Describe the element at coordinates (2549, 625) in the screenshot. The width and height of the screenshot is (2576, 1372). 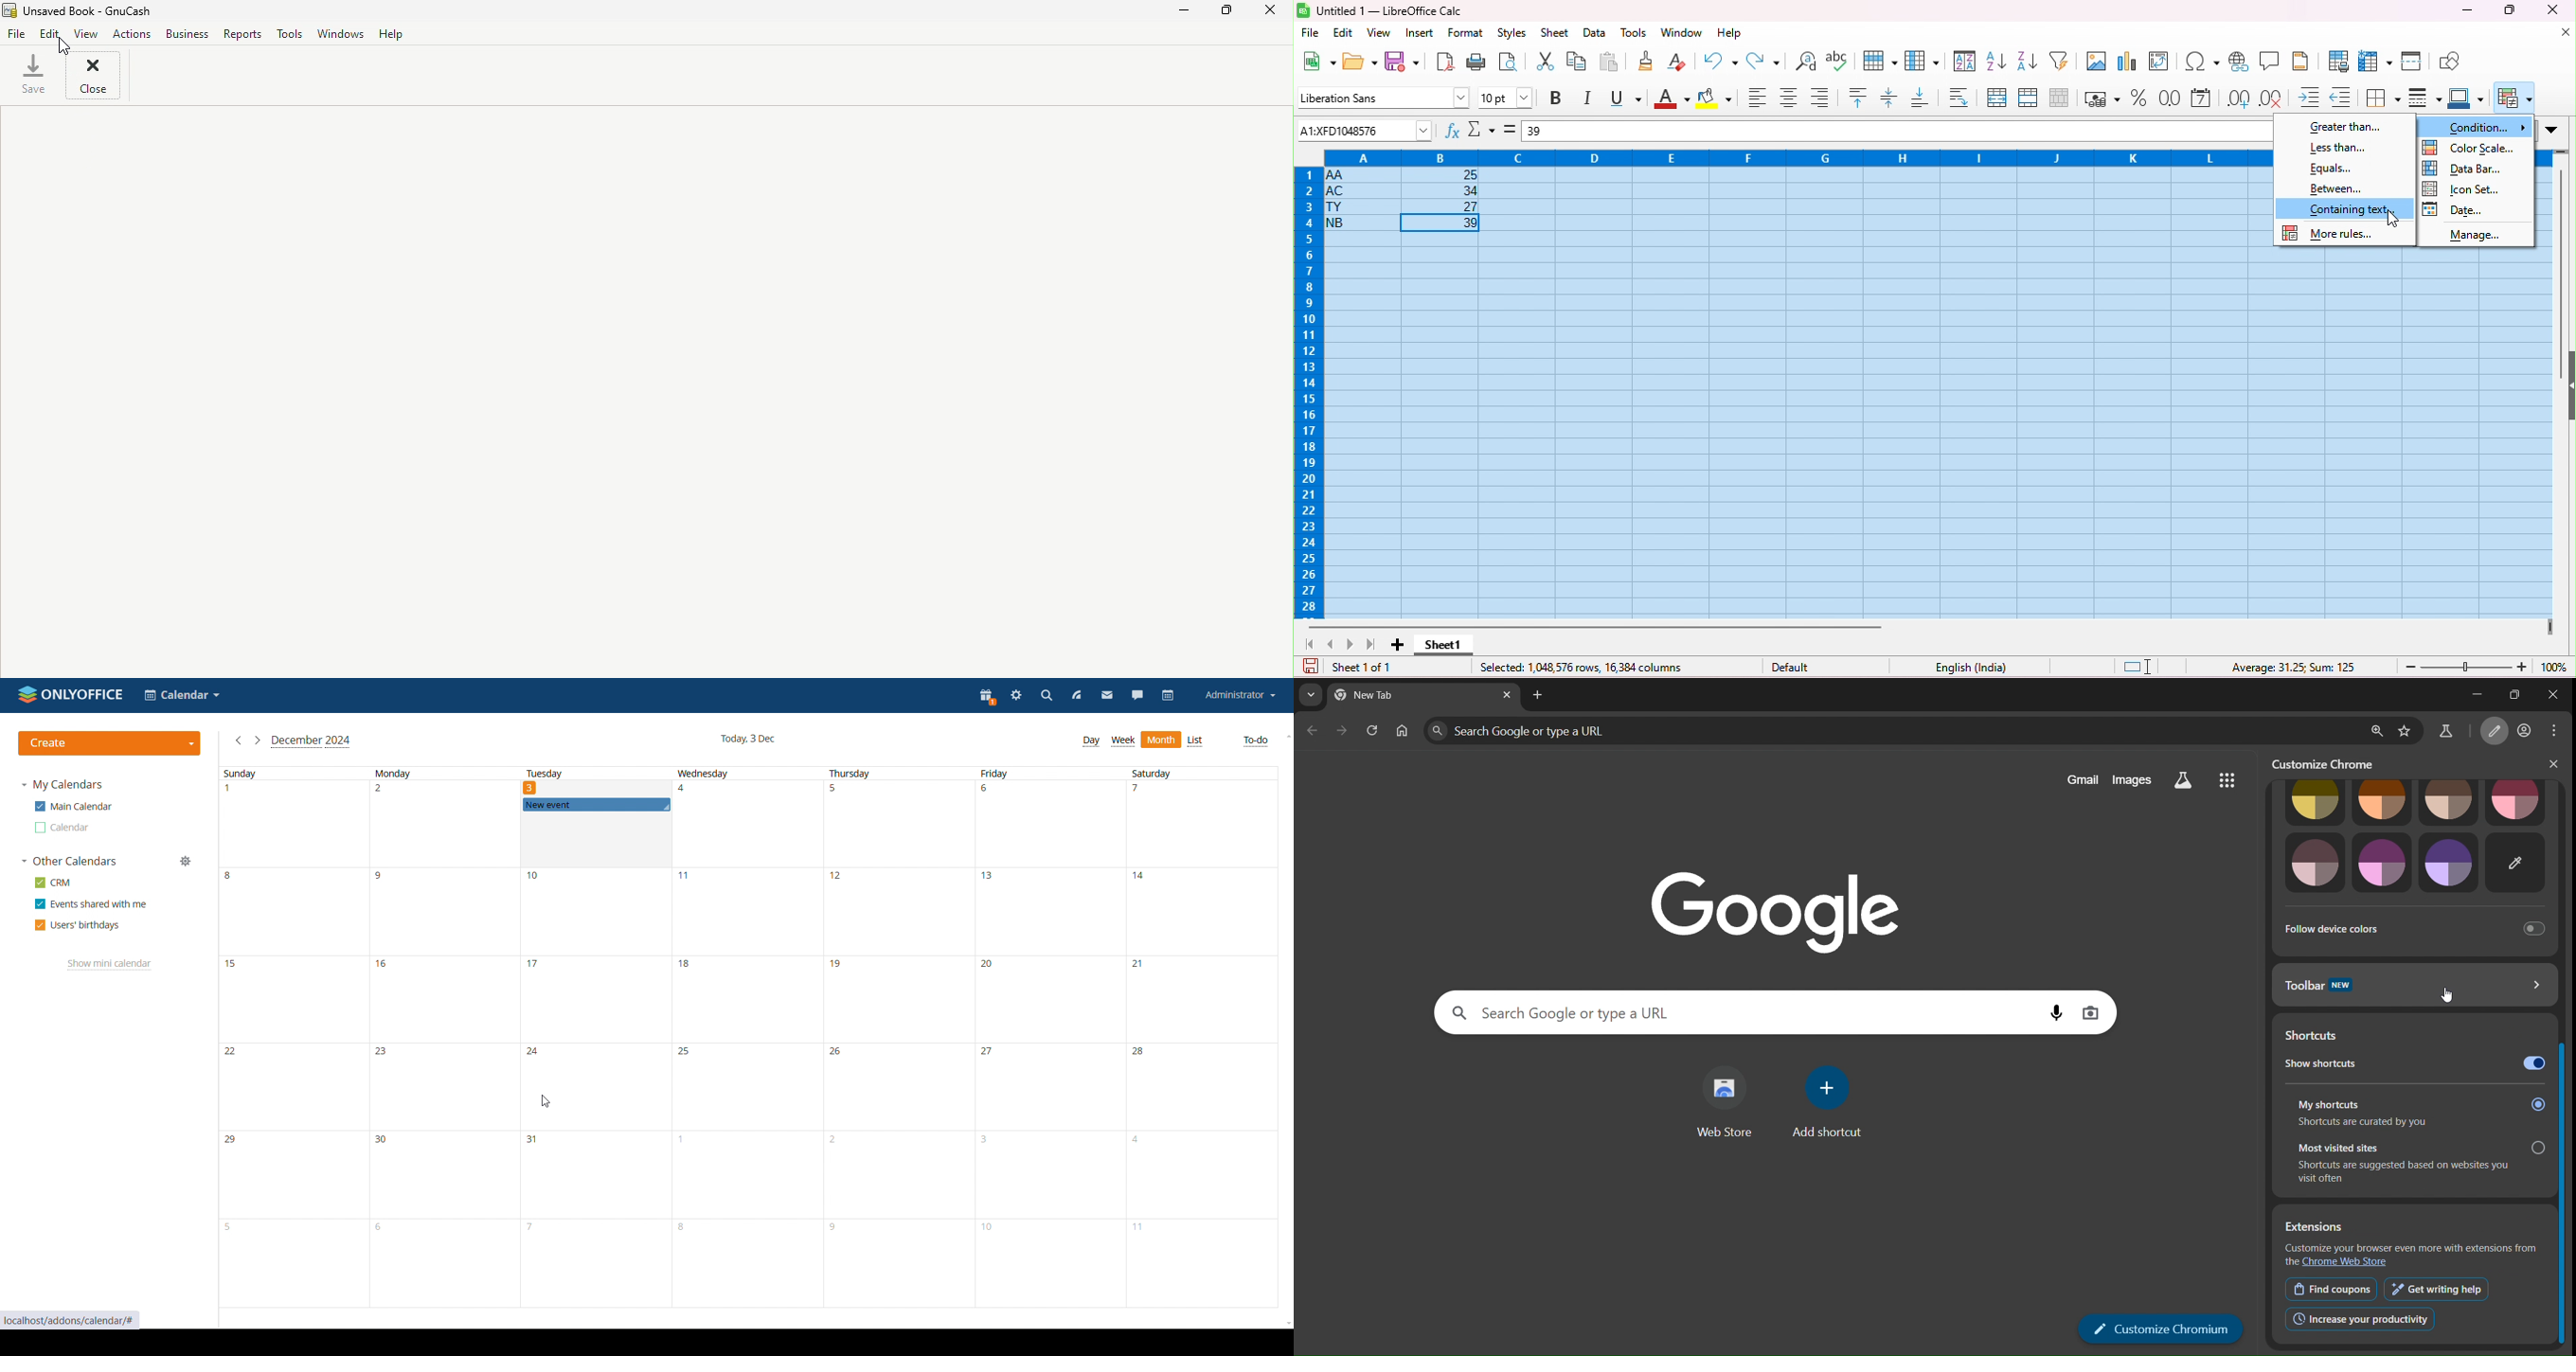
I see `drag to view next columns` at that location.